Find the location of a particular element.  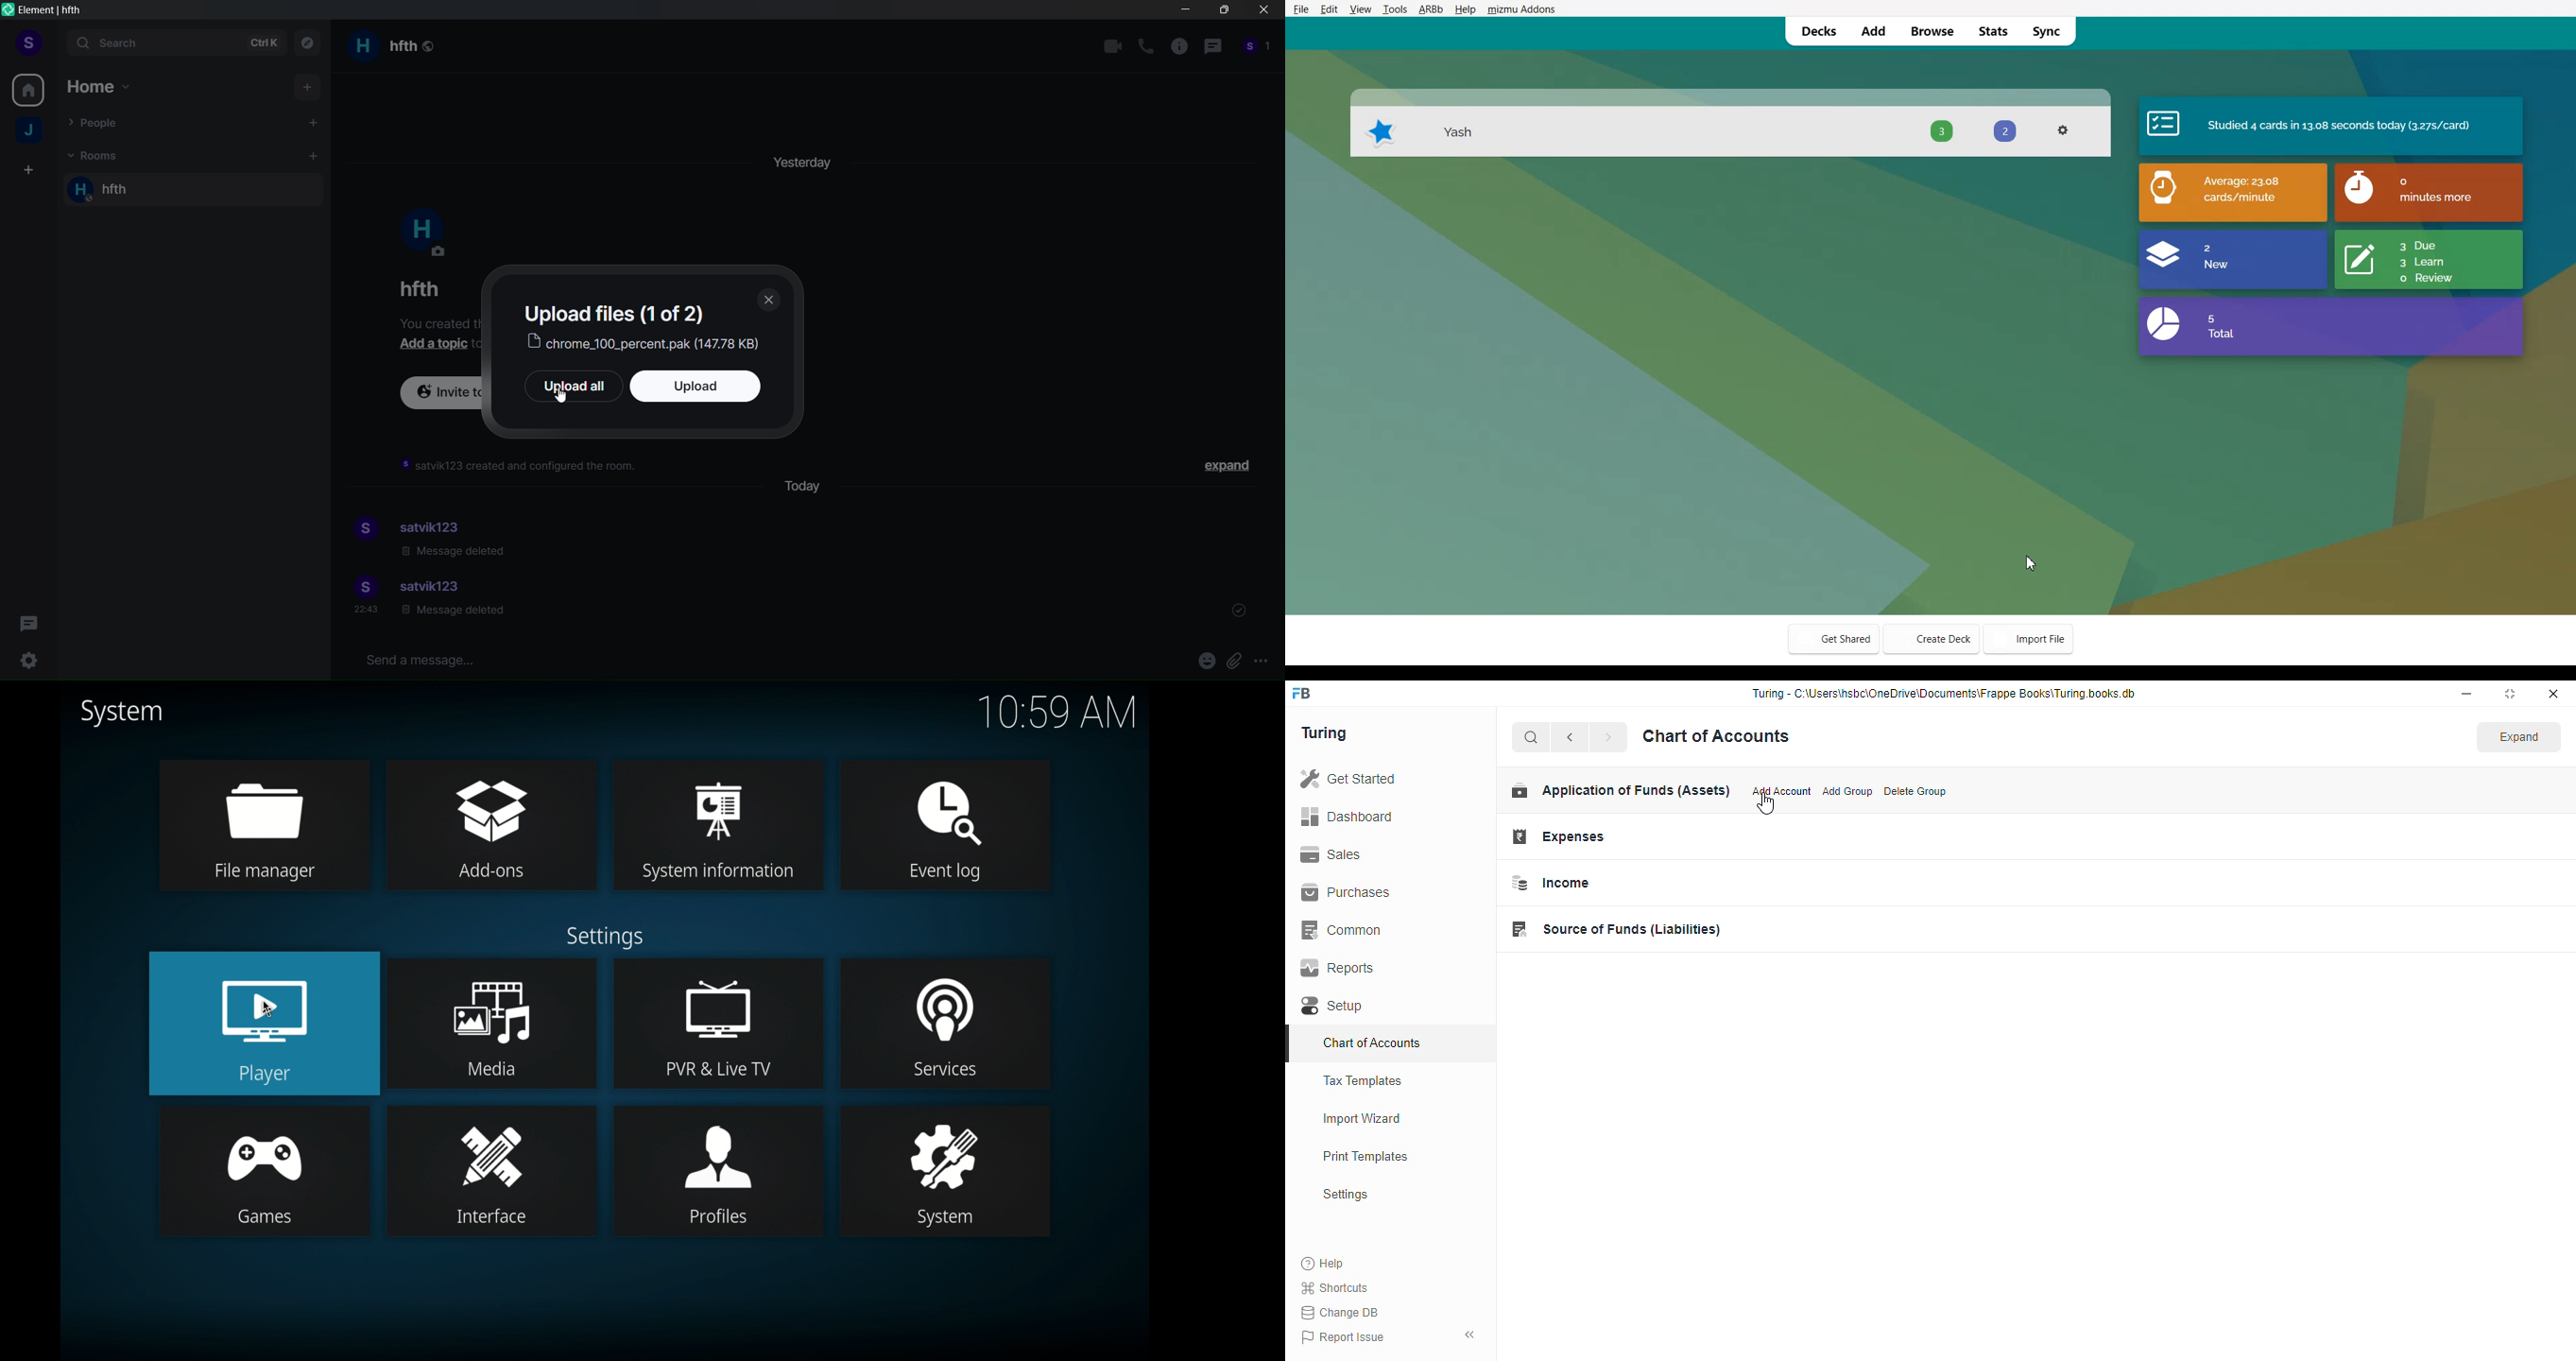

display picture is located at coordinates (362, 587).